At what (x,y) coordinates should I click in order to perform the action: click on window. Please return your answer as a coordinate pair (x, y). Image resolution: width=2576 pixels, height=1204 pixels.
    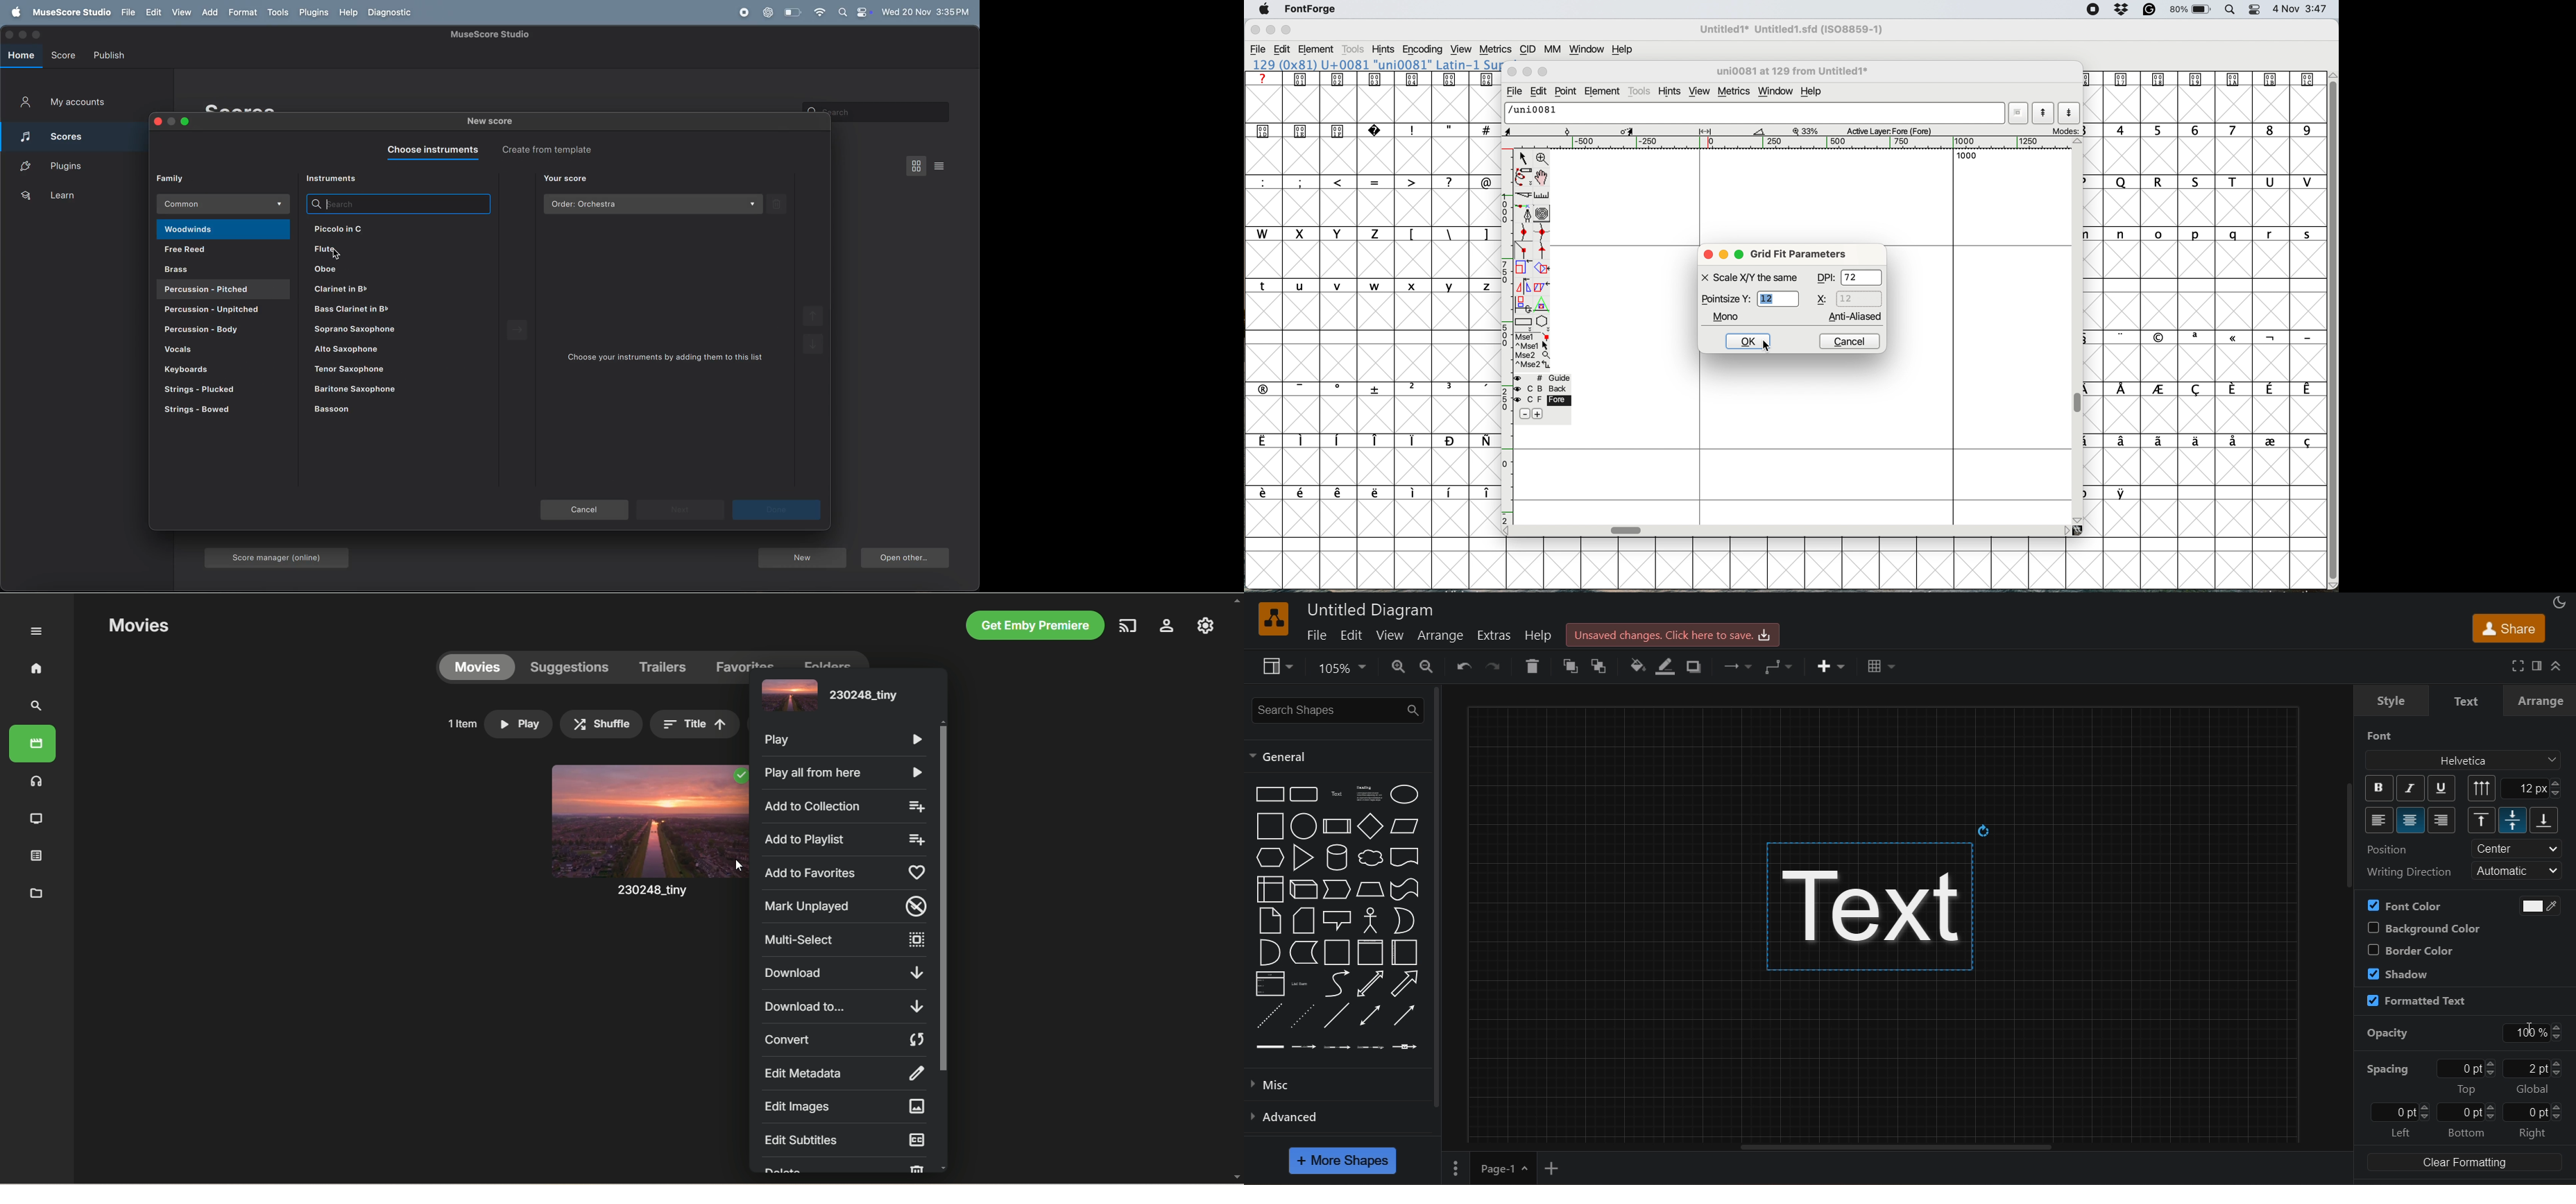
    Looking at the image, I should click on (1776, 91).